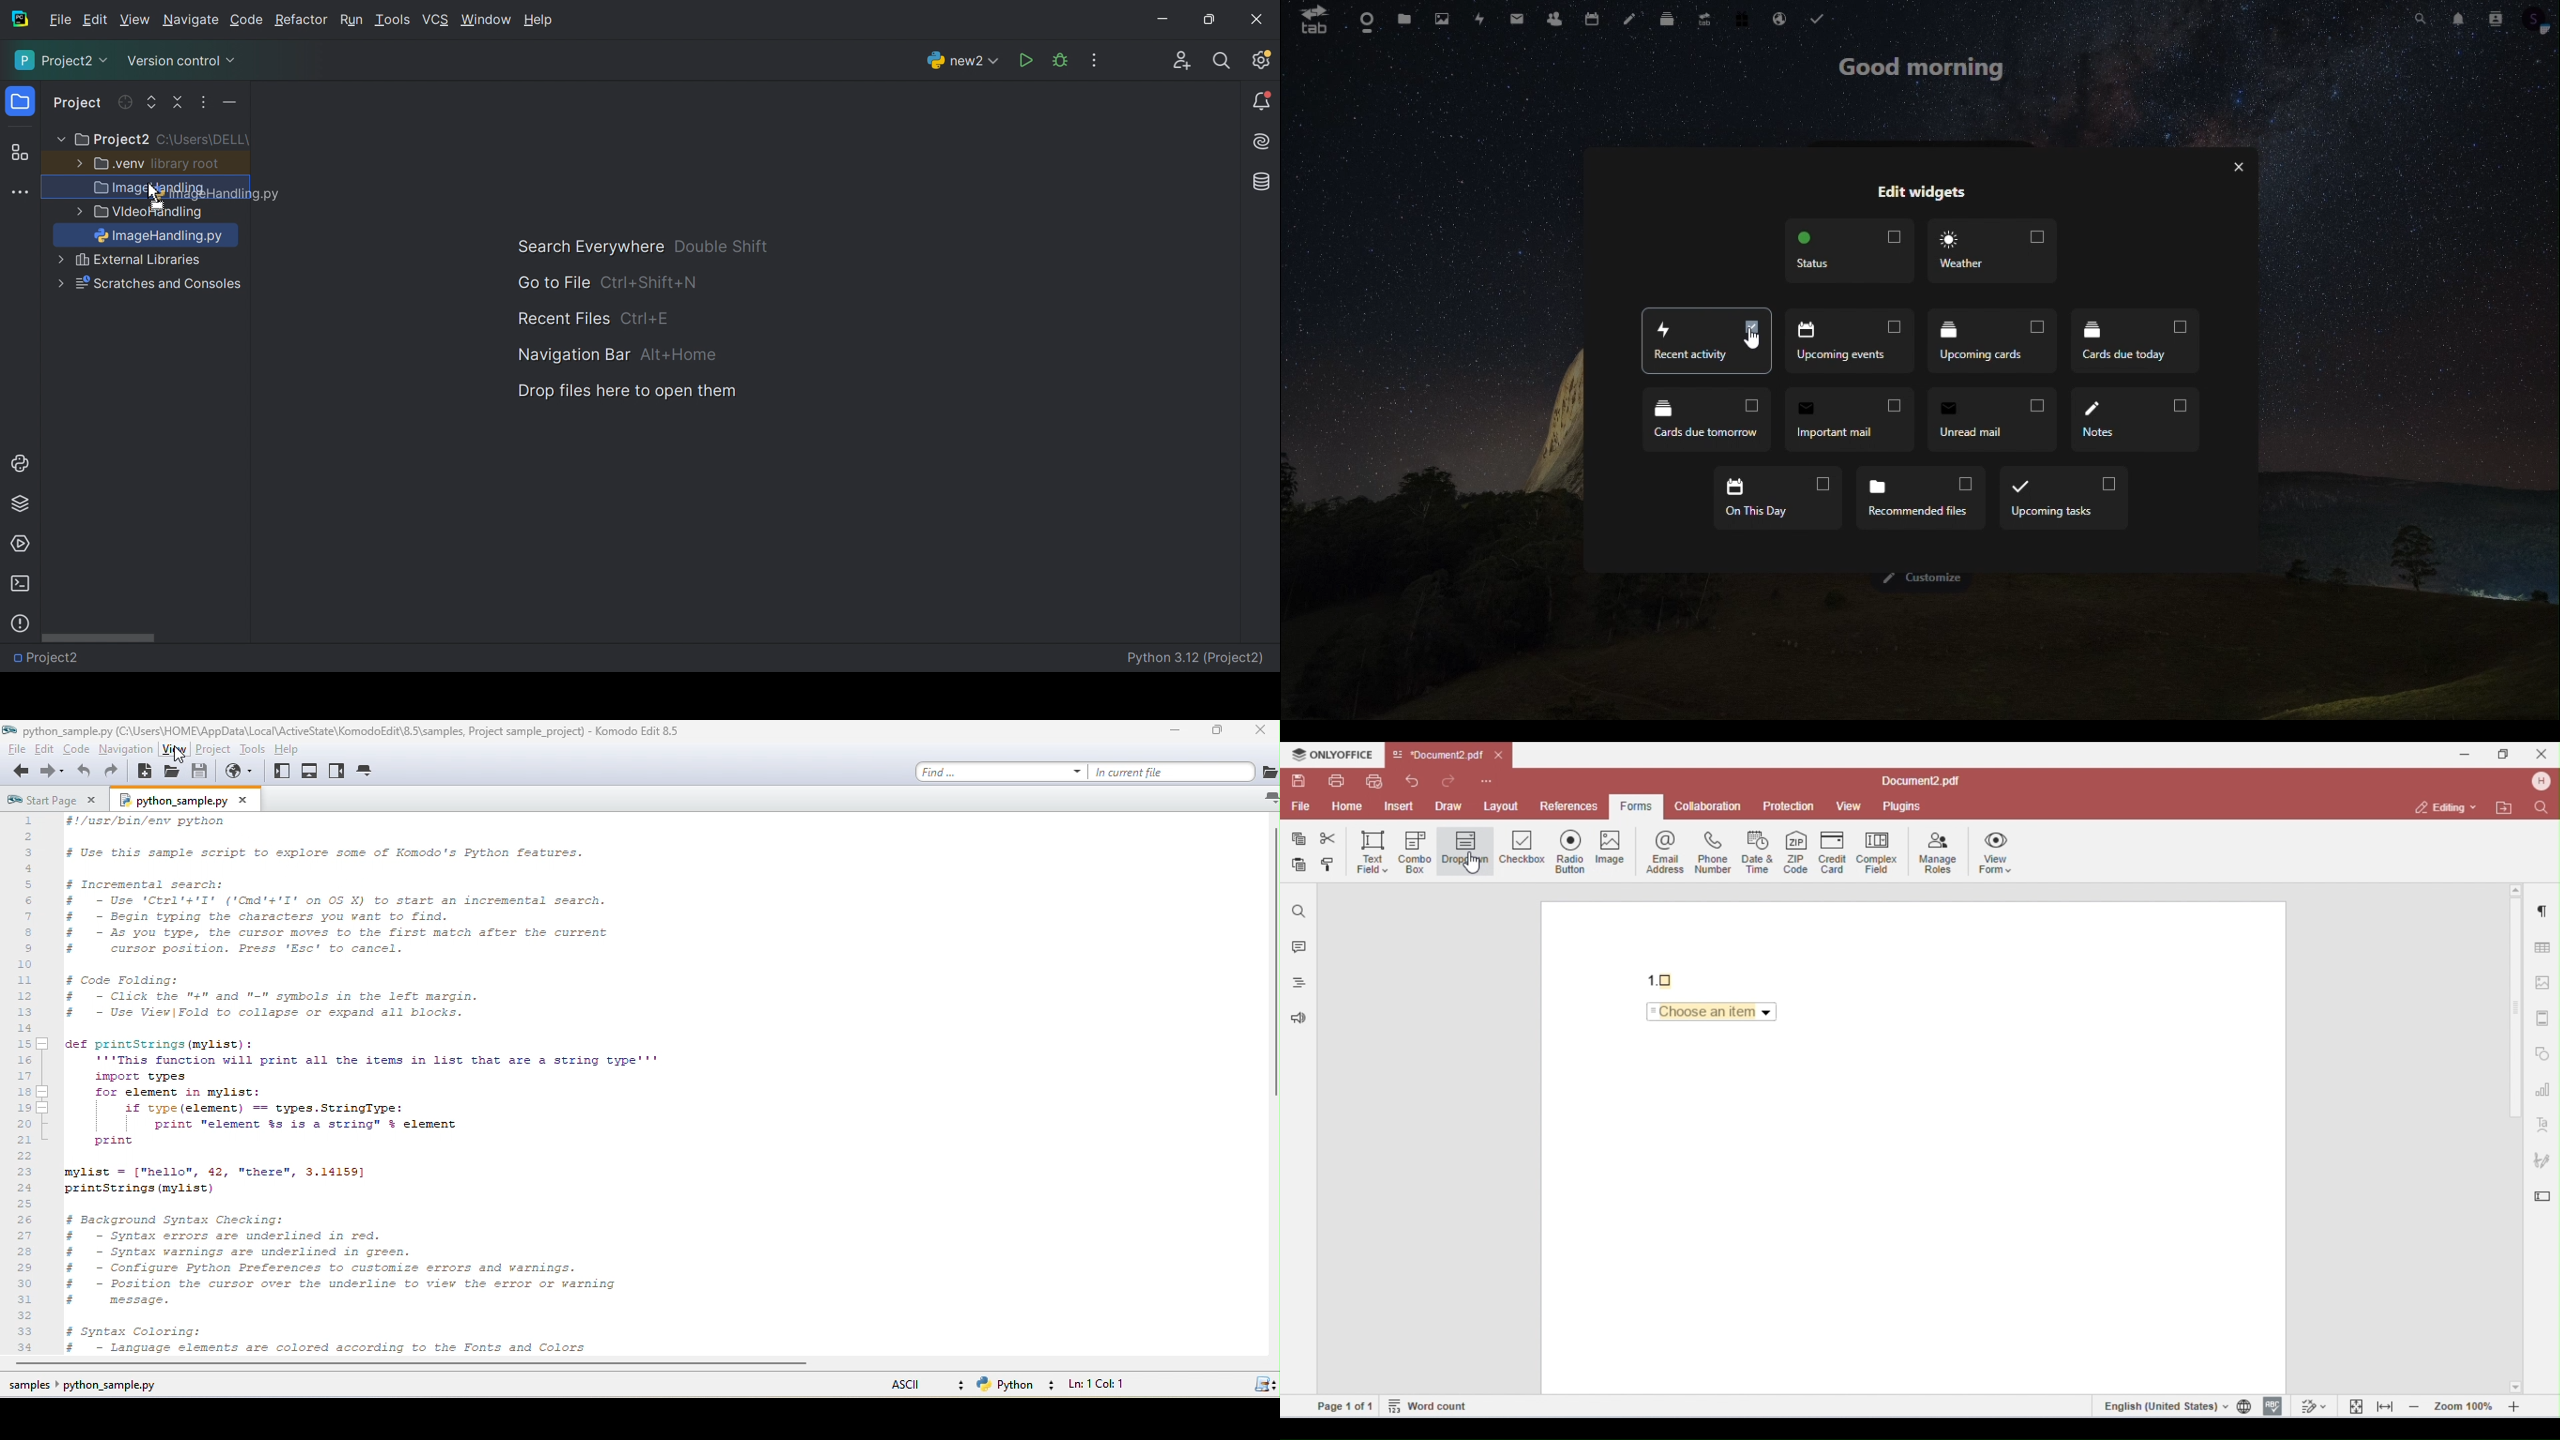 The width and height of the screenshot is (2576, 1456). I want to click on notification, so click(2456, 25).